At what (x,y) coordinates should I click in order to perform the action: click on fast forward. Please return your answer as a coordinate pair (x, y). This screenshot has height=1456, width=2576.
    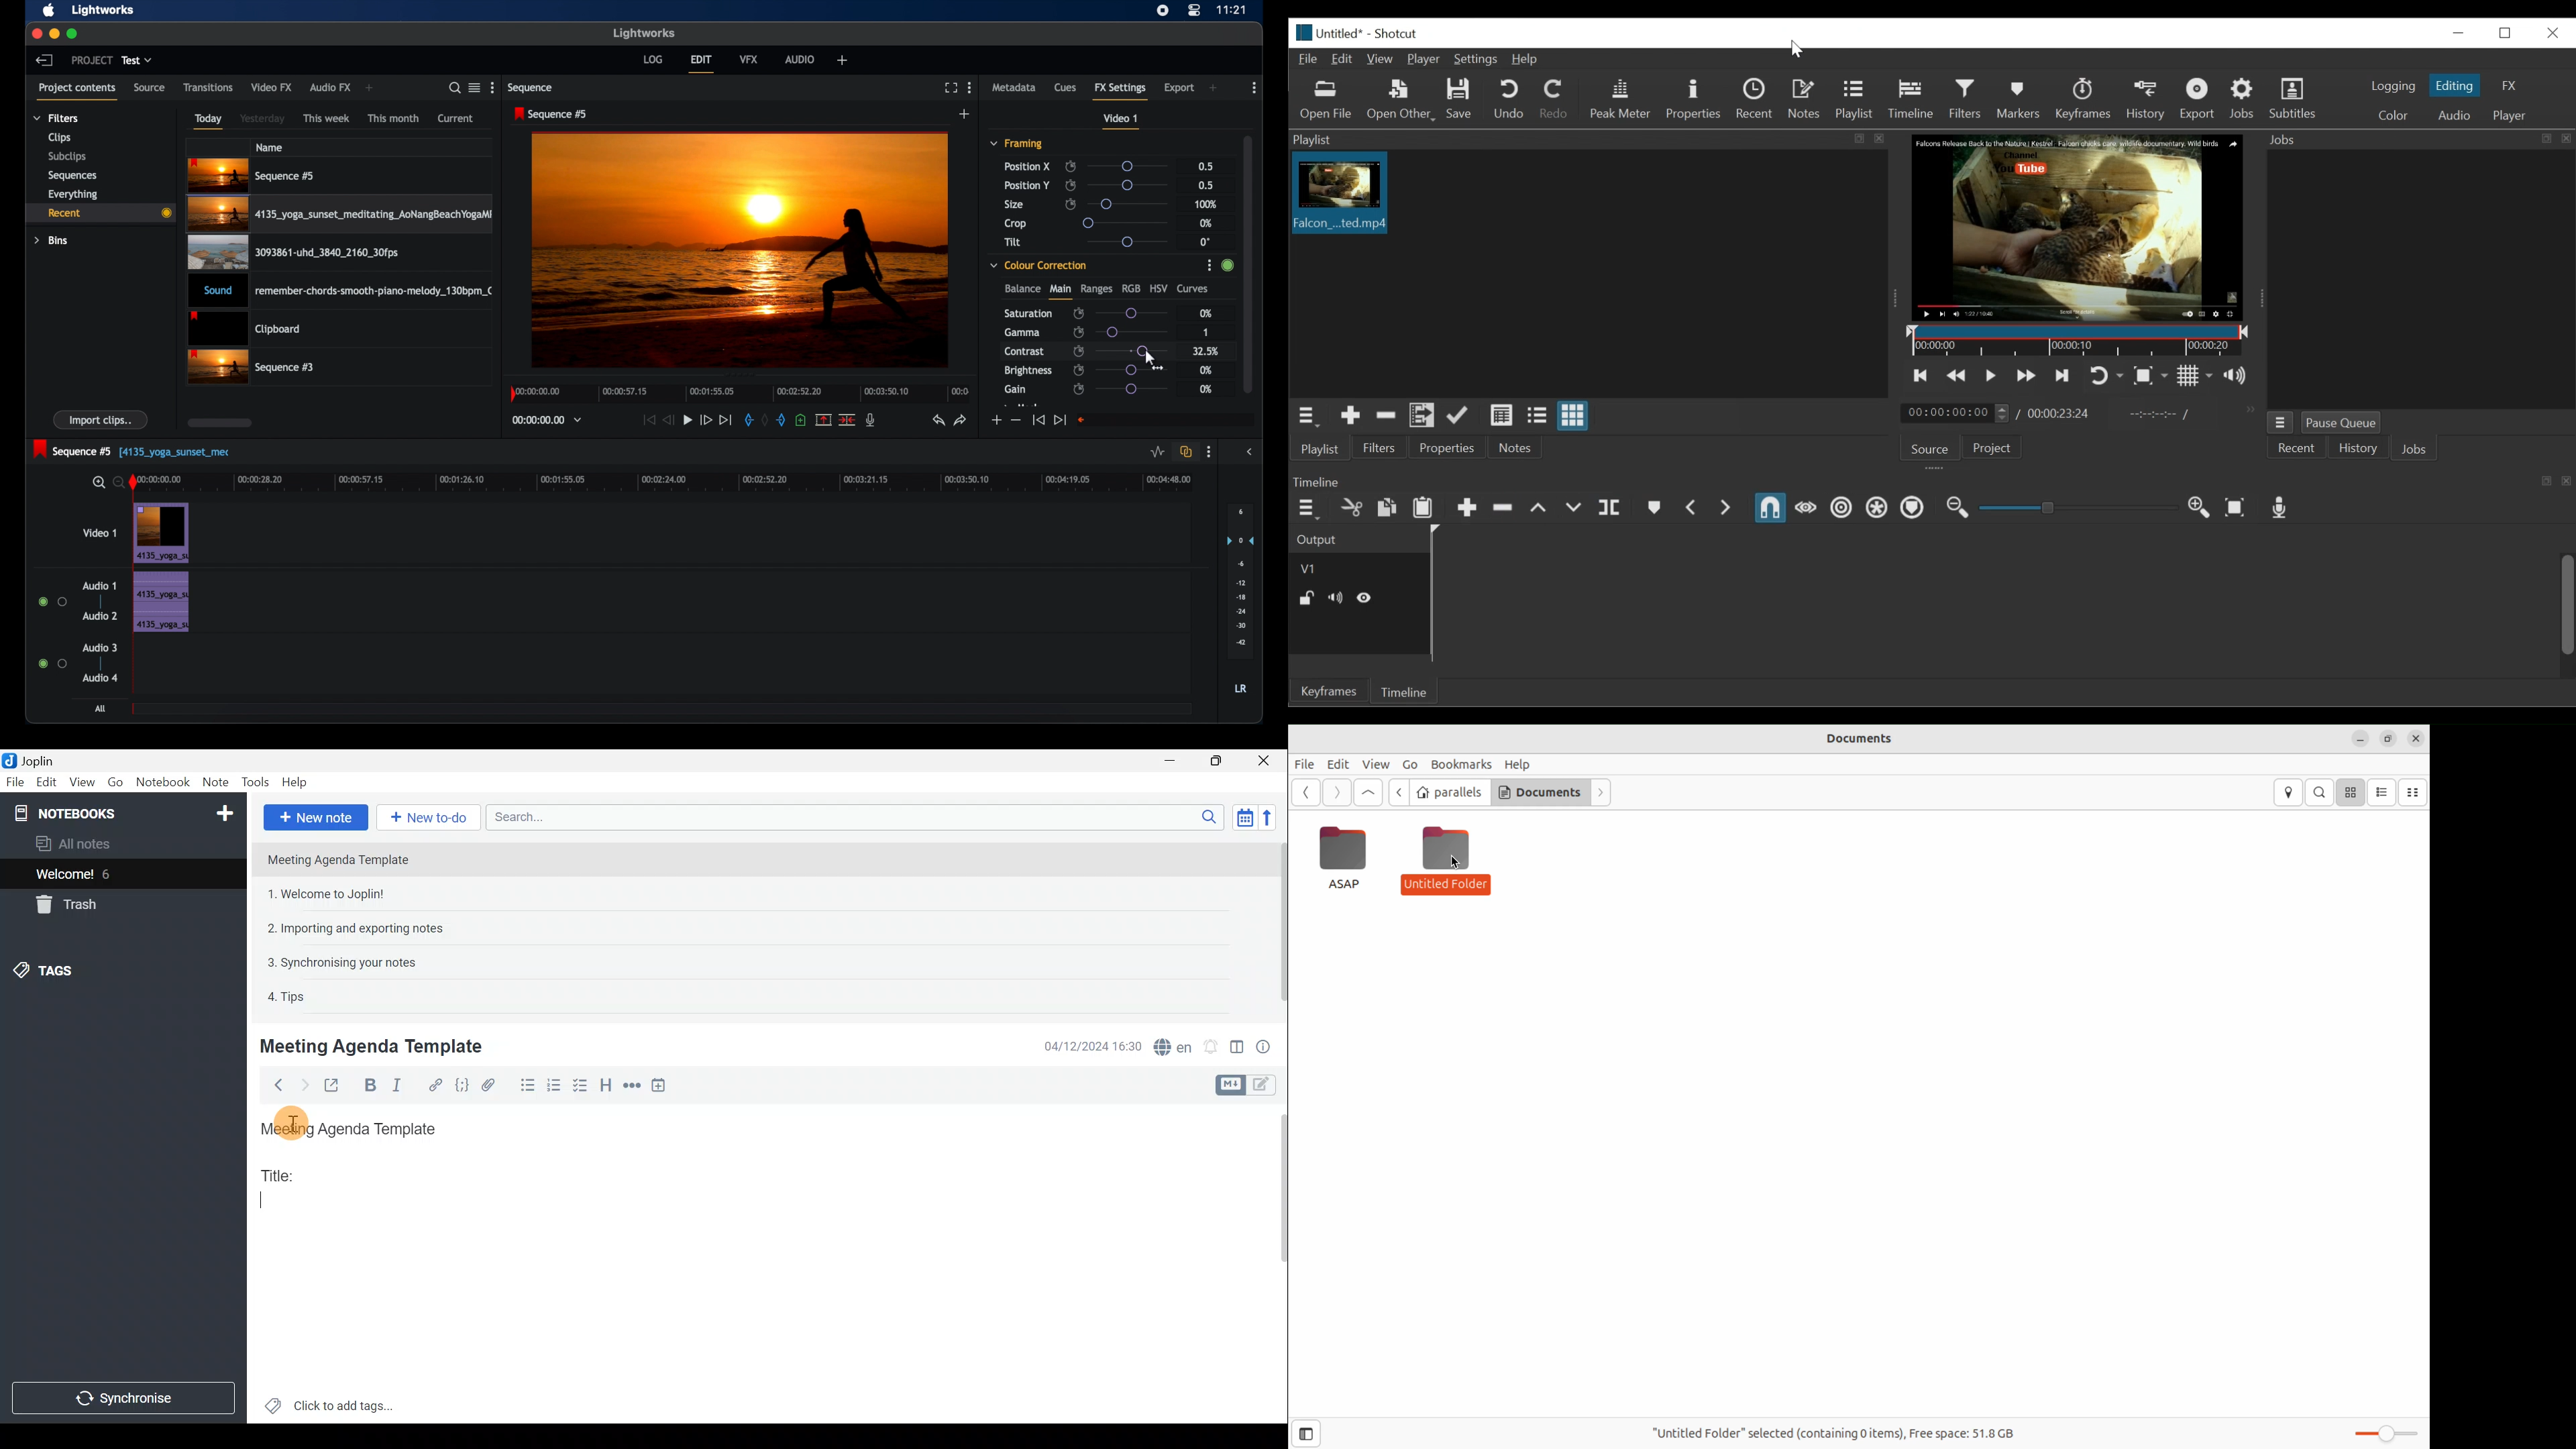
    Looking at the image, I should click on (705, 419).